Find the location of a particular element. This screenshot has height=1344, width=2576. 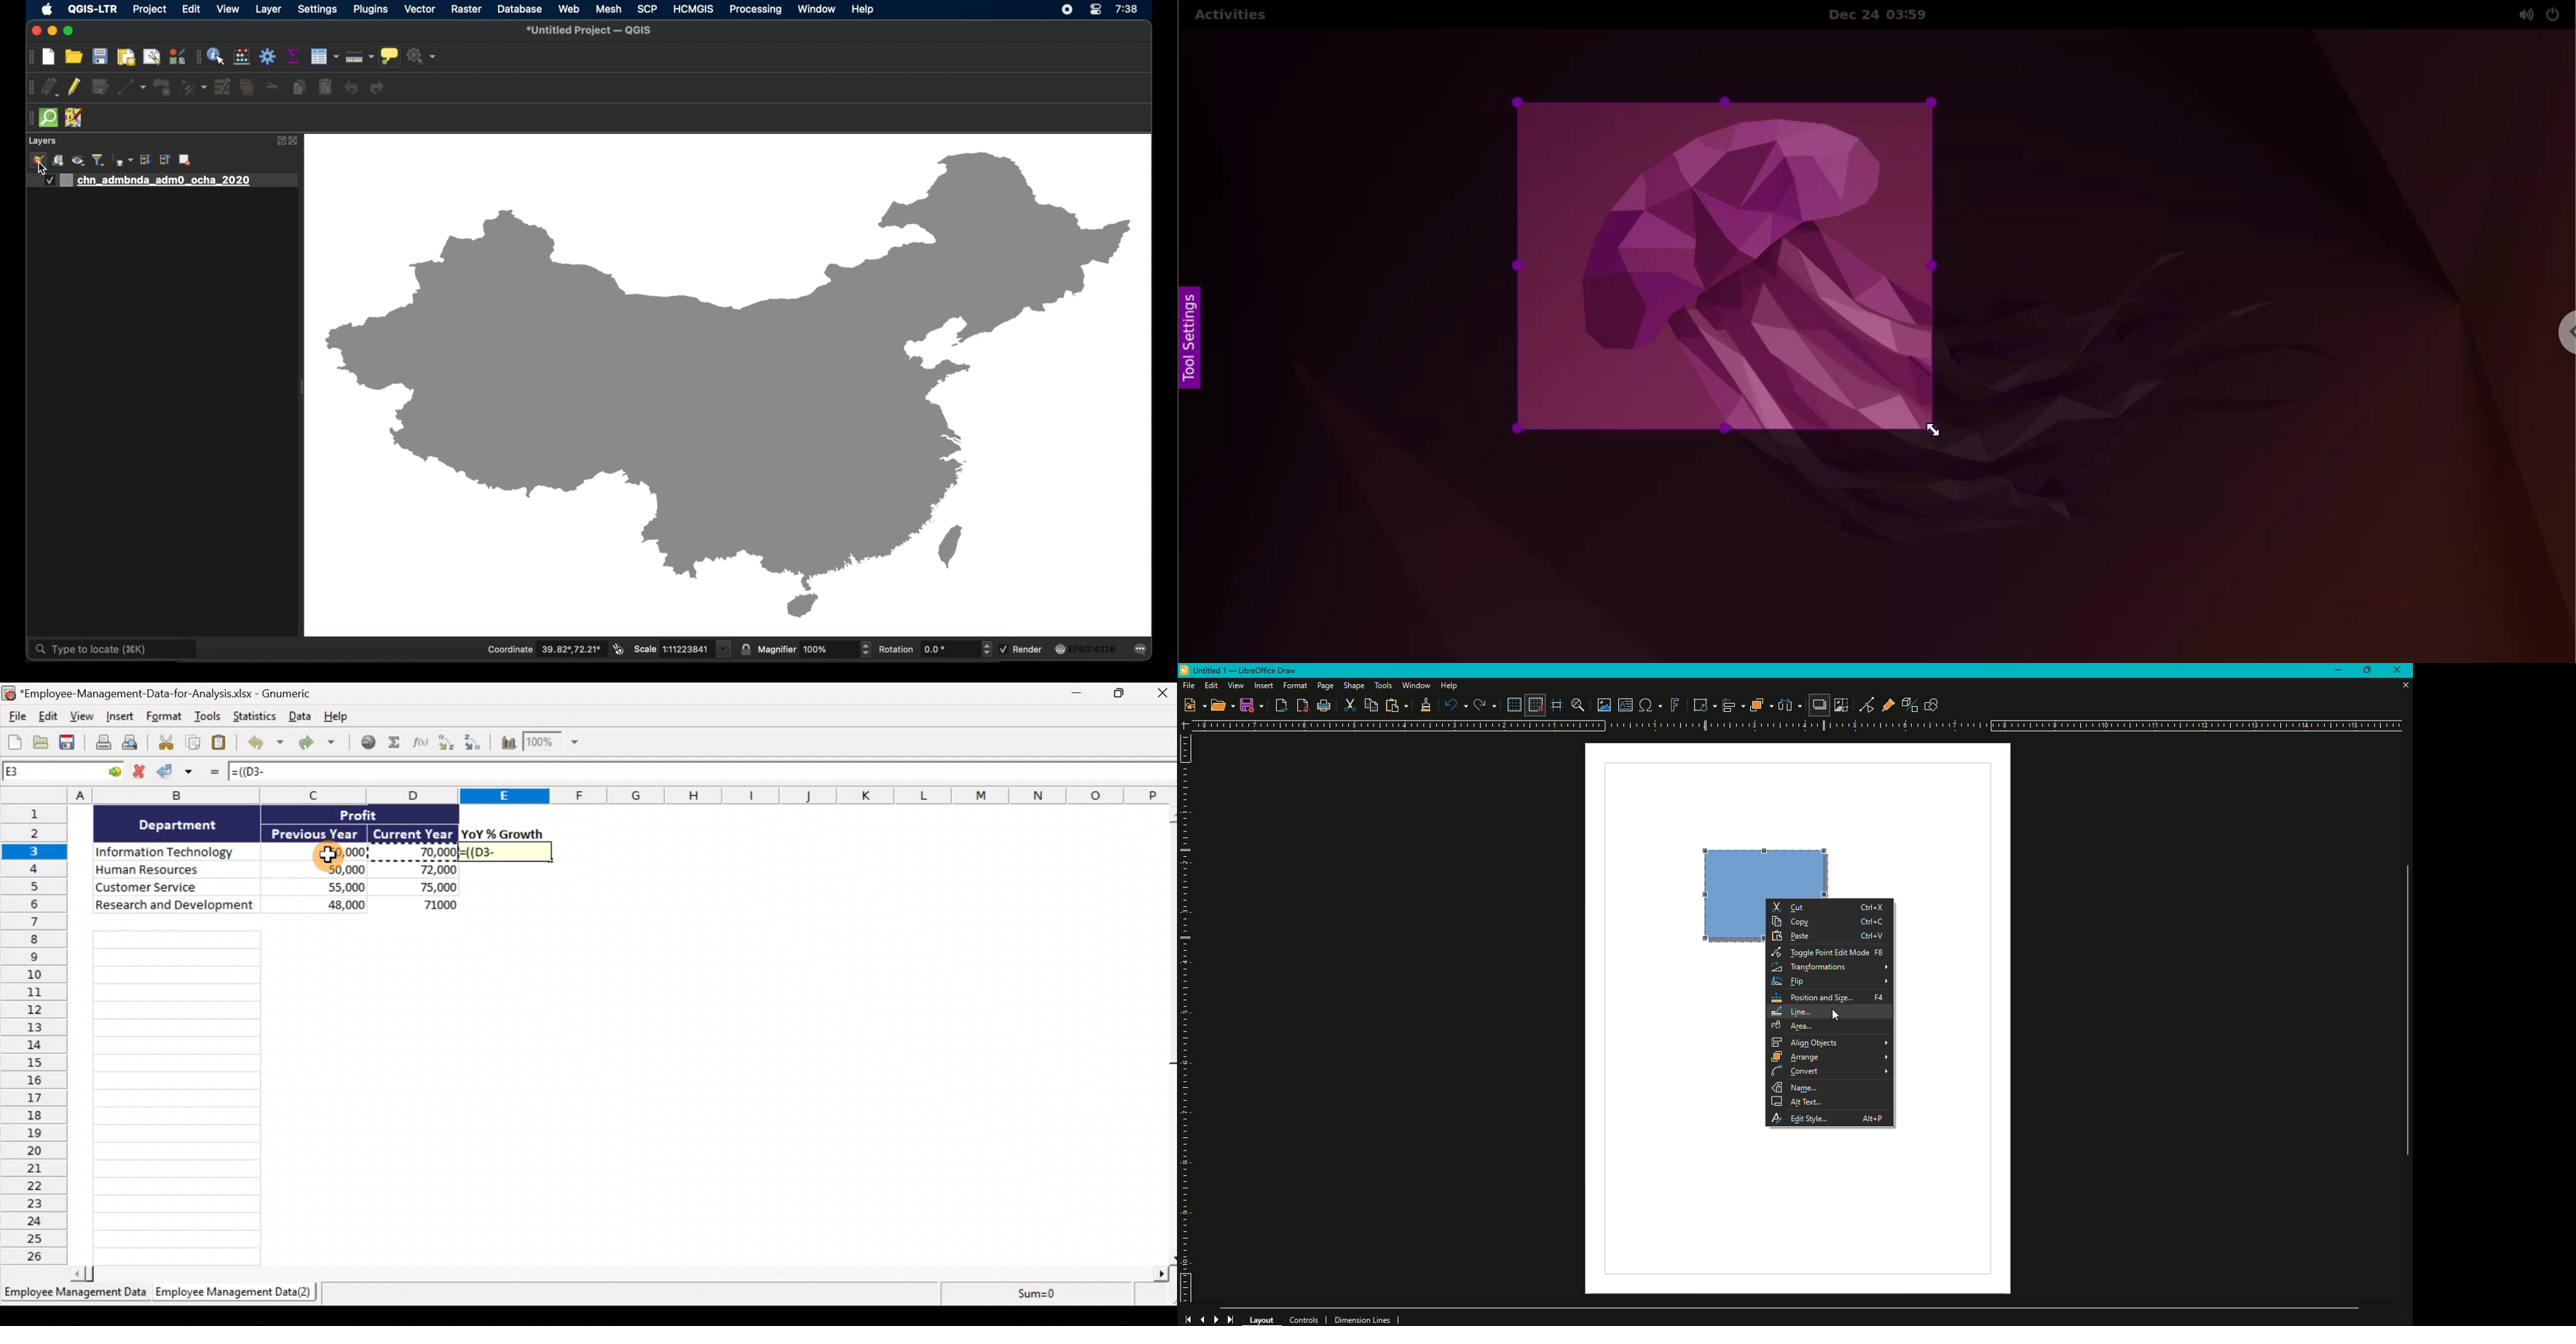

Minimize is located at coordinates (2332, 672).